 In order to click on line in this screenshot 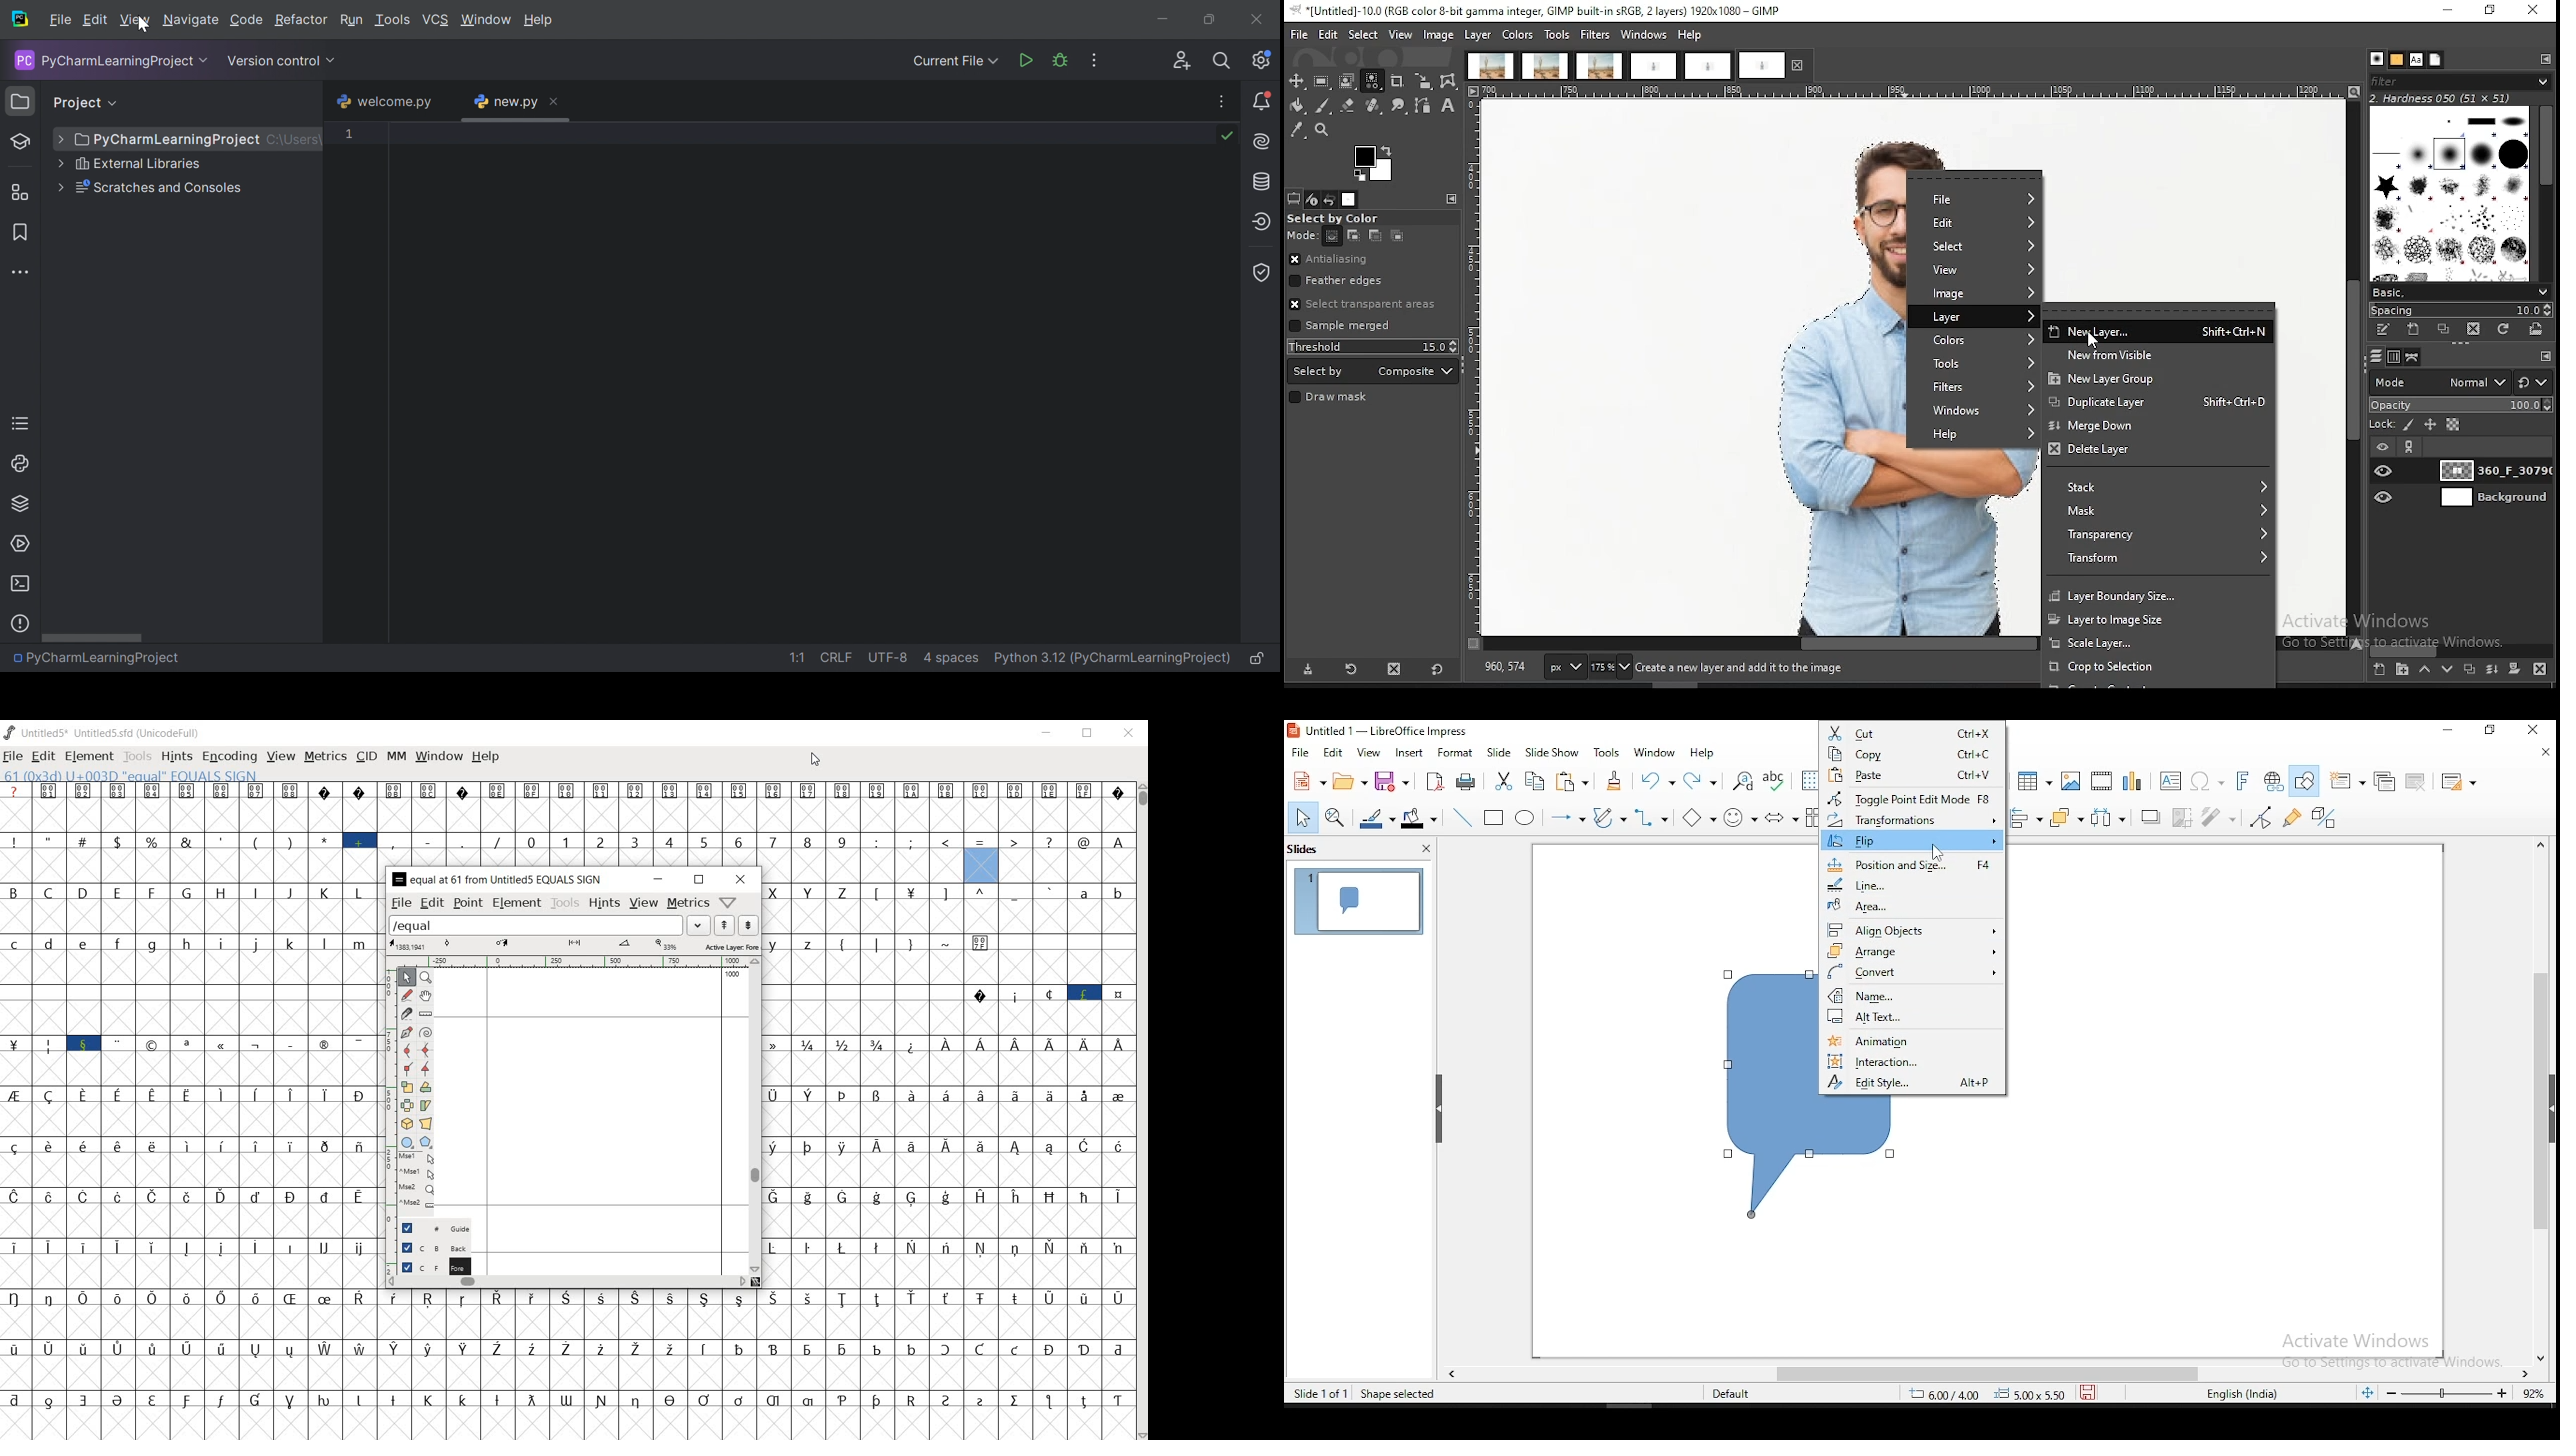, I will do `click(1912, 885)`.